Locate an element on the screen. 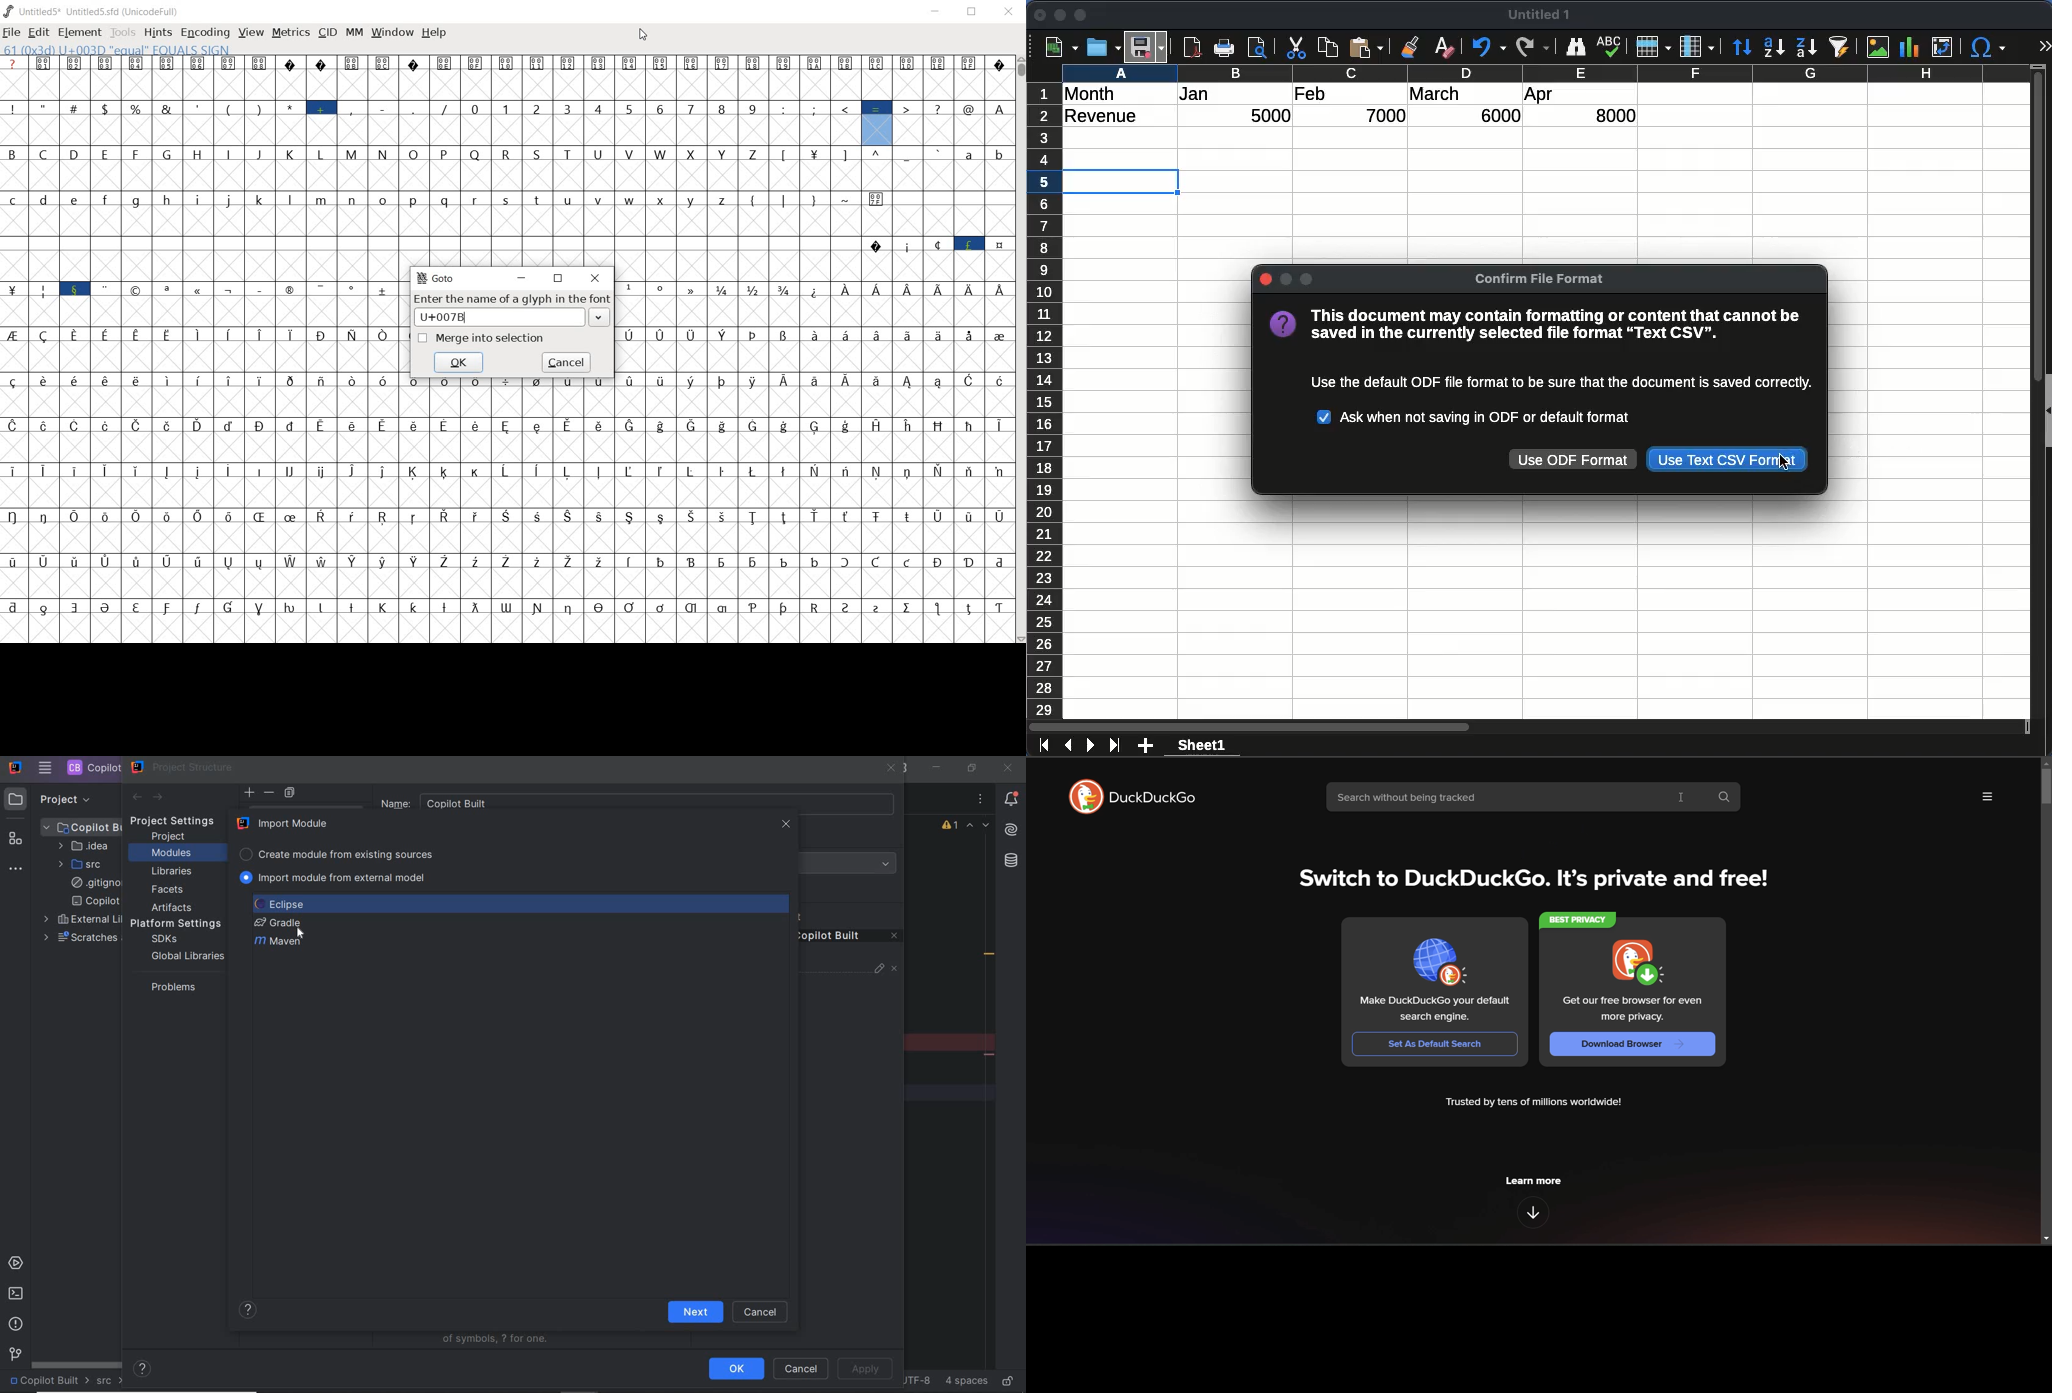  minimize is located at coordinates (938, 12).